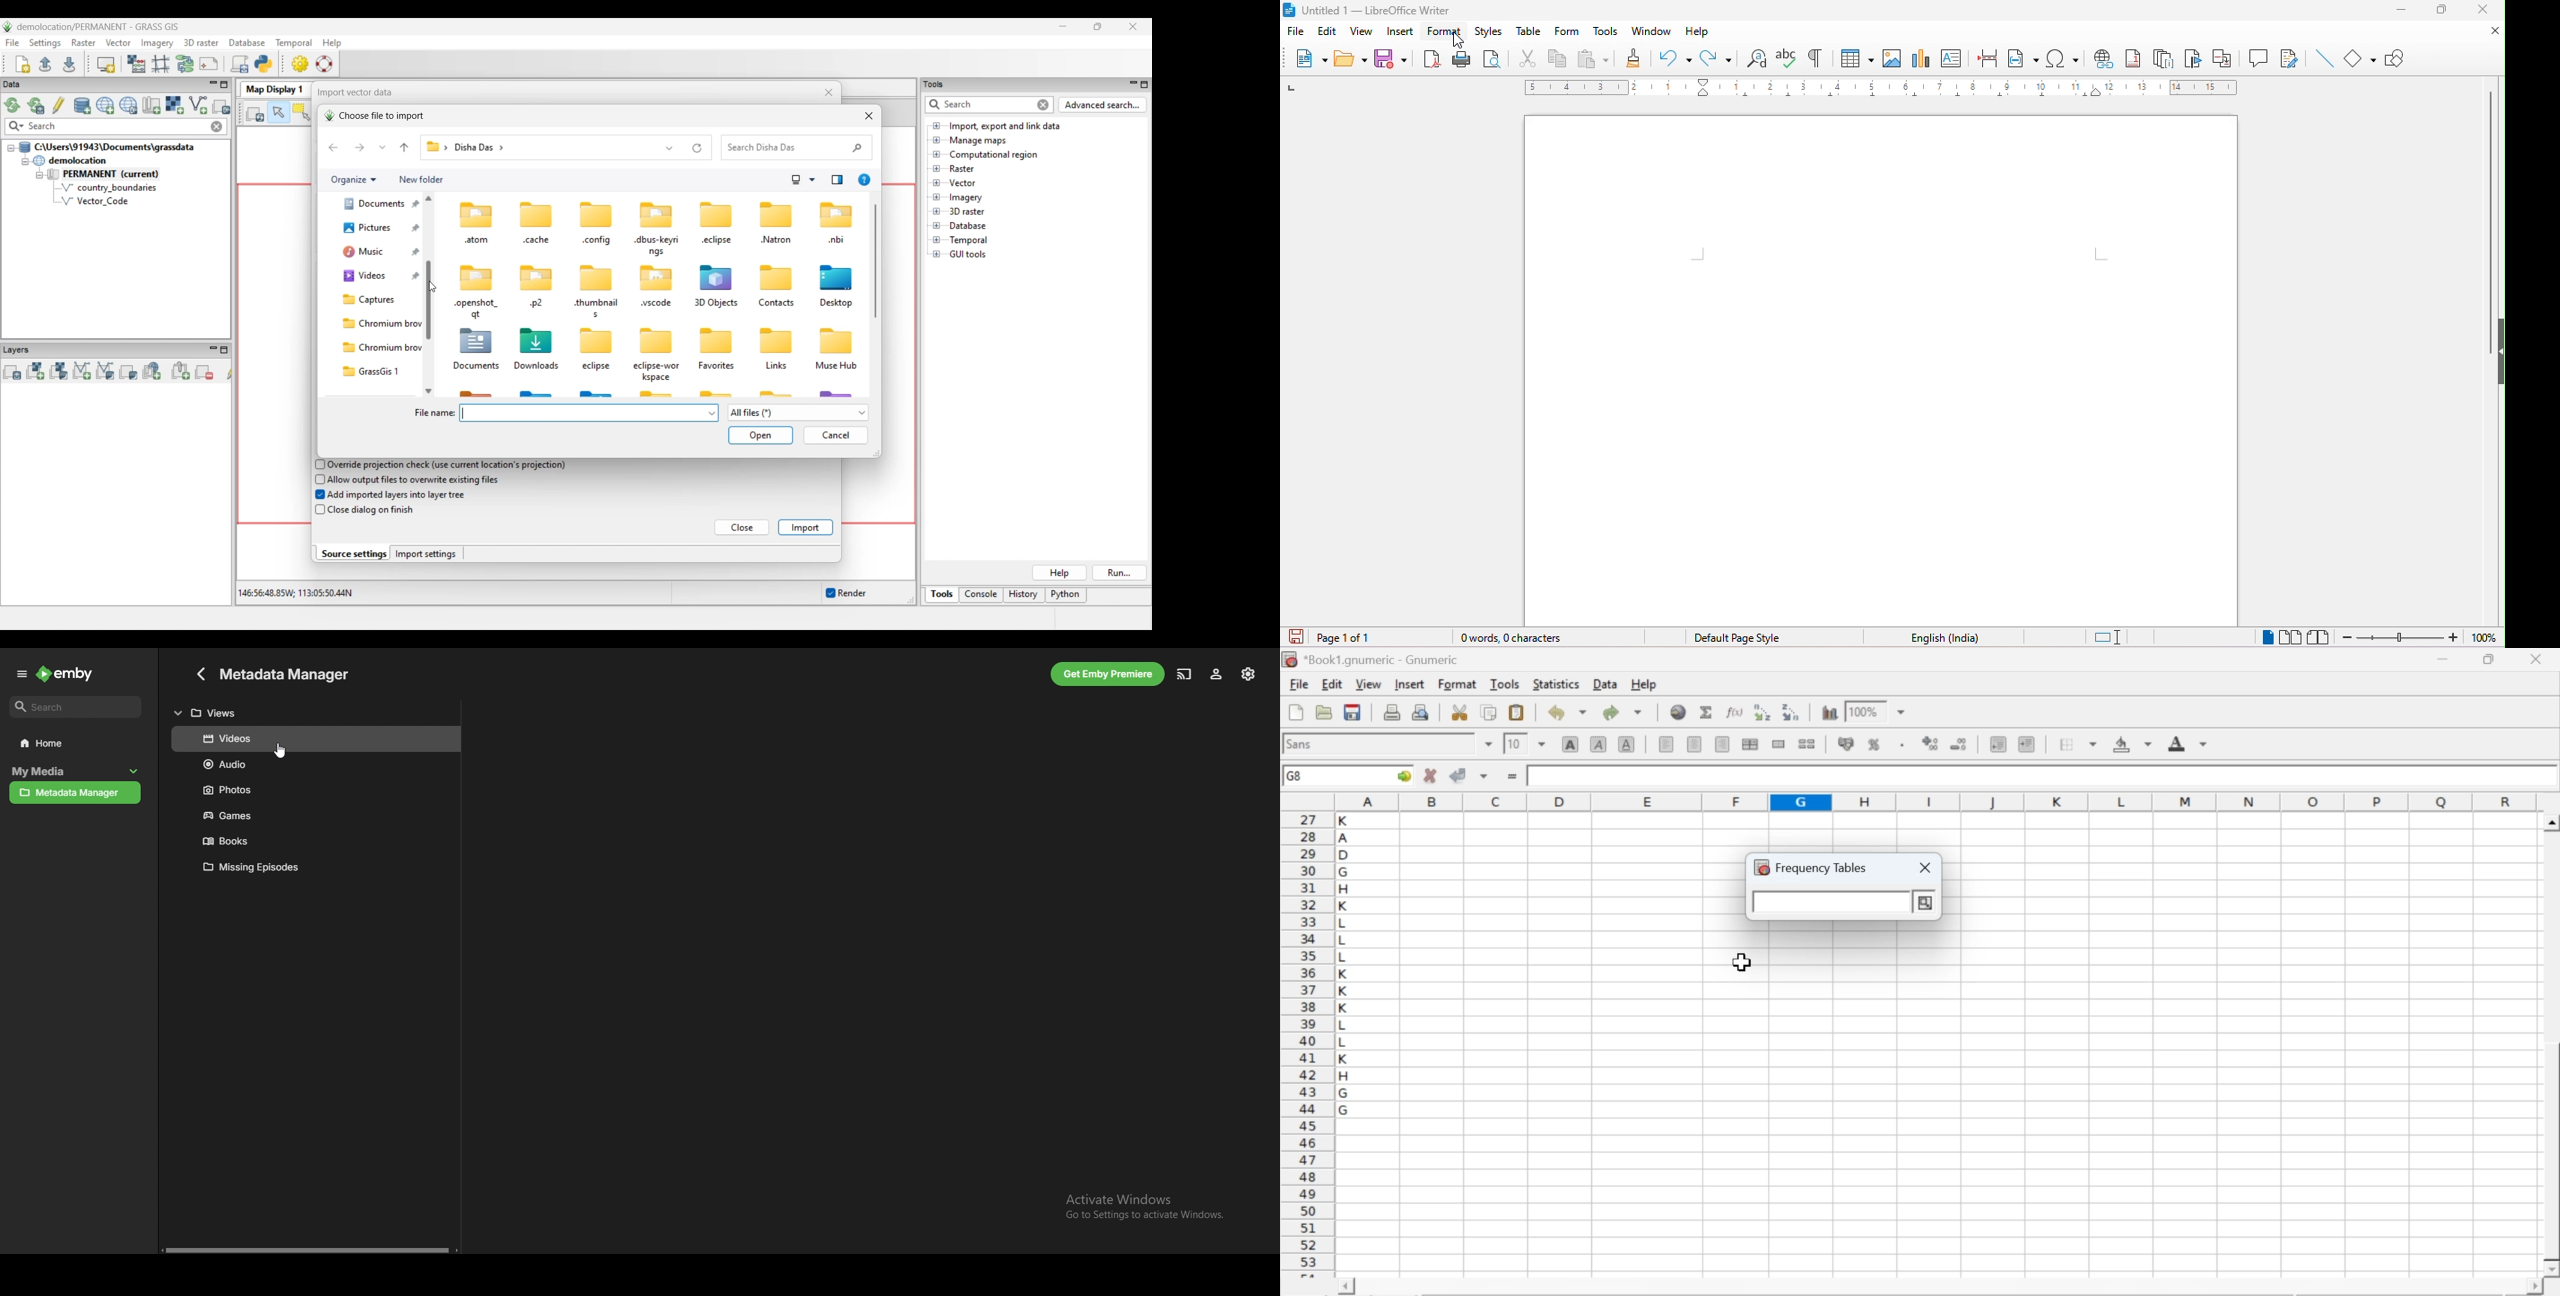 This screenshot has height=1316, width=2576. I want to click on multiple page view, so click(2295, 634).